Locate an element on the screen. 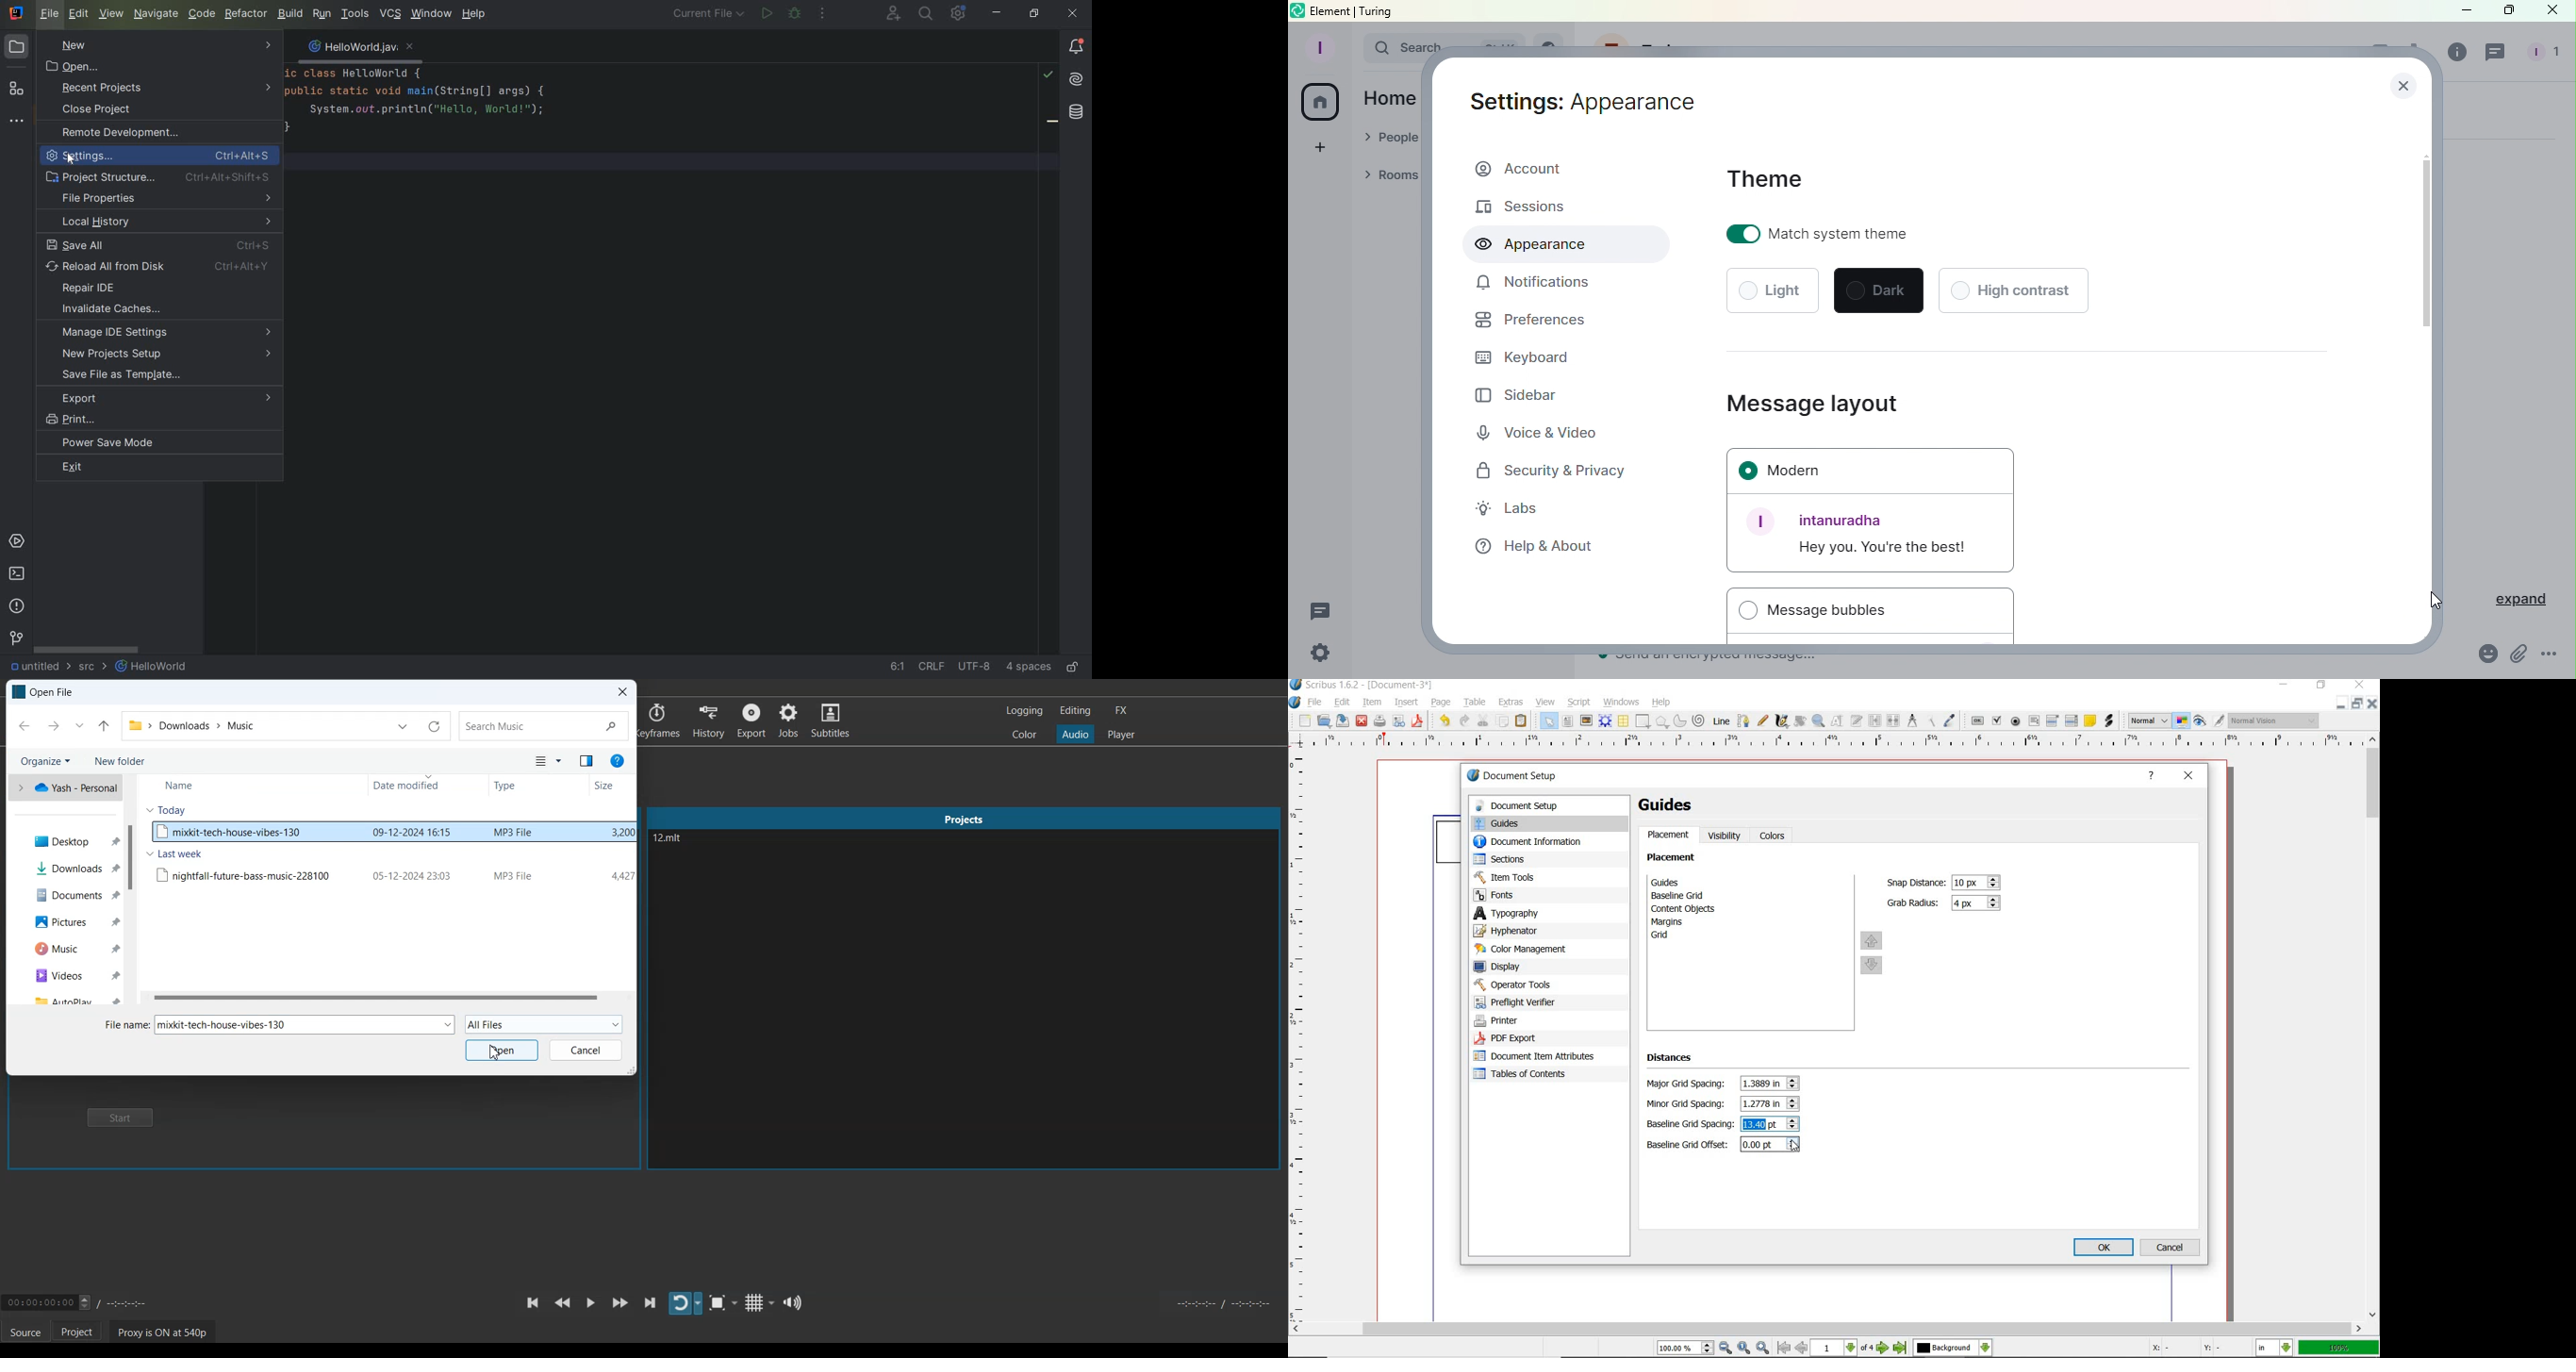 This screenshot has width=2576, height=1372. Element icon is located at coordinates (1298, 10).